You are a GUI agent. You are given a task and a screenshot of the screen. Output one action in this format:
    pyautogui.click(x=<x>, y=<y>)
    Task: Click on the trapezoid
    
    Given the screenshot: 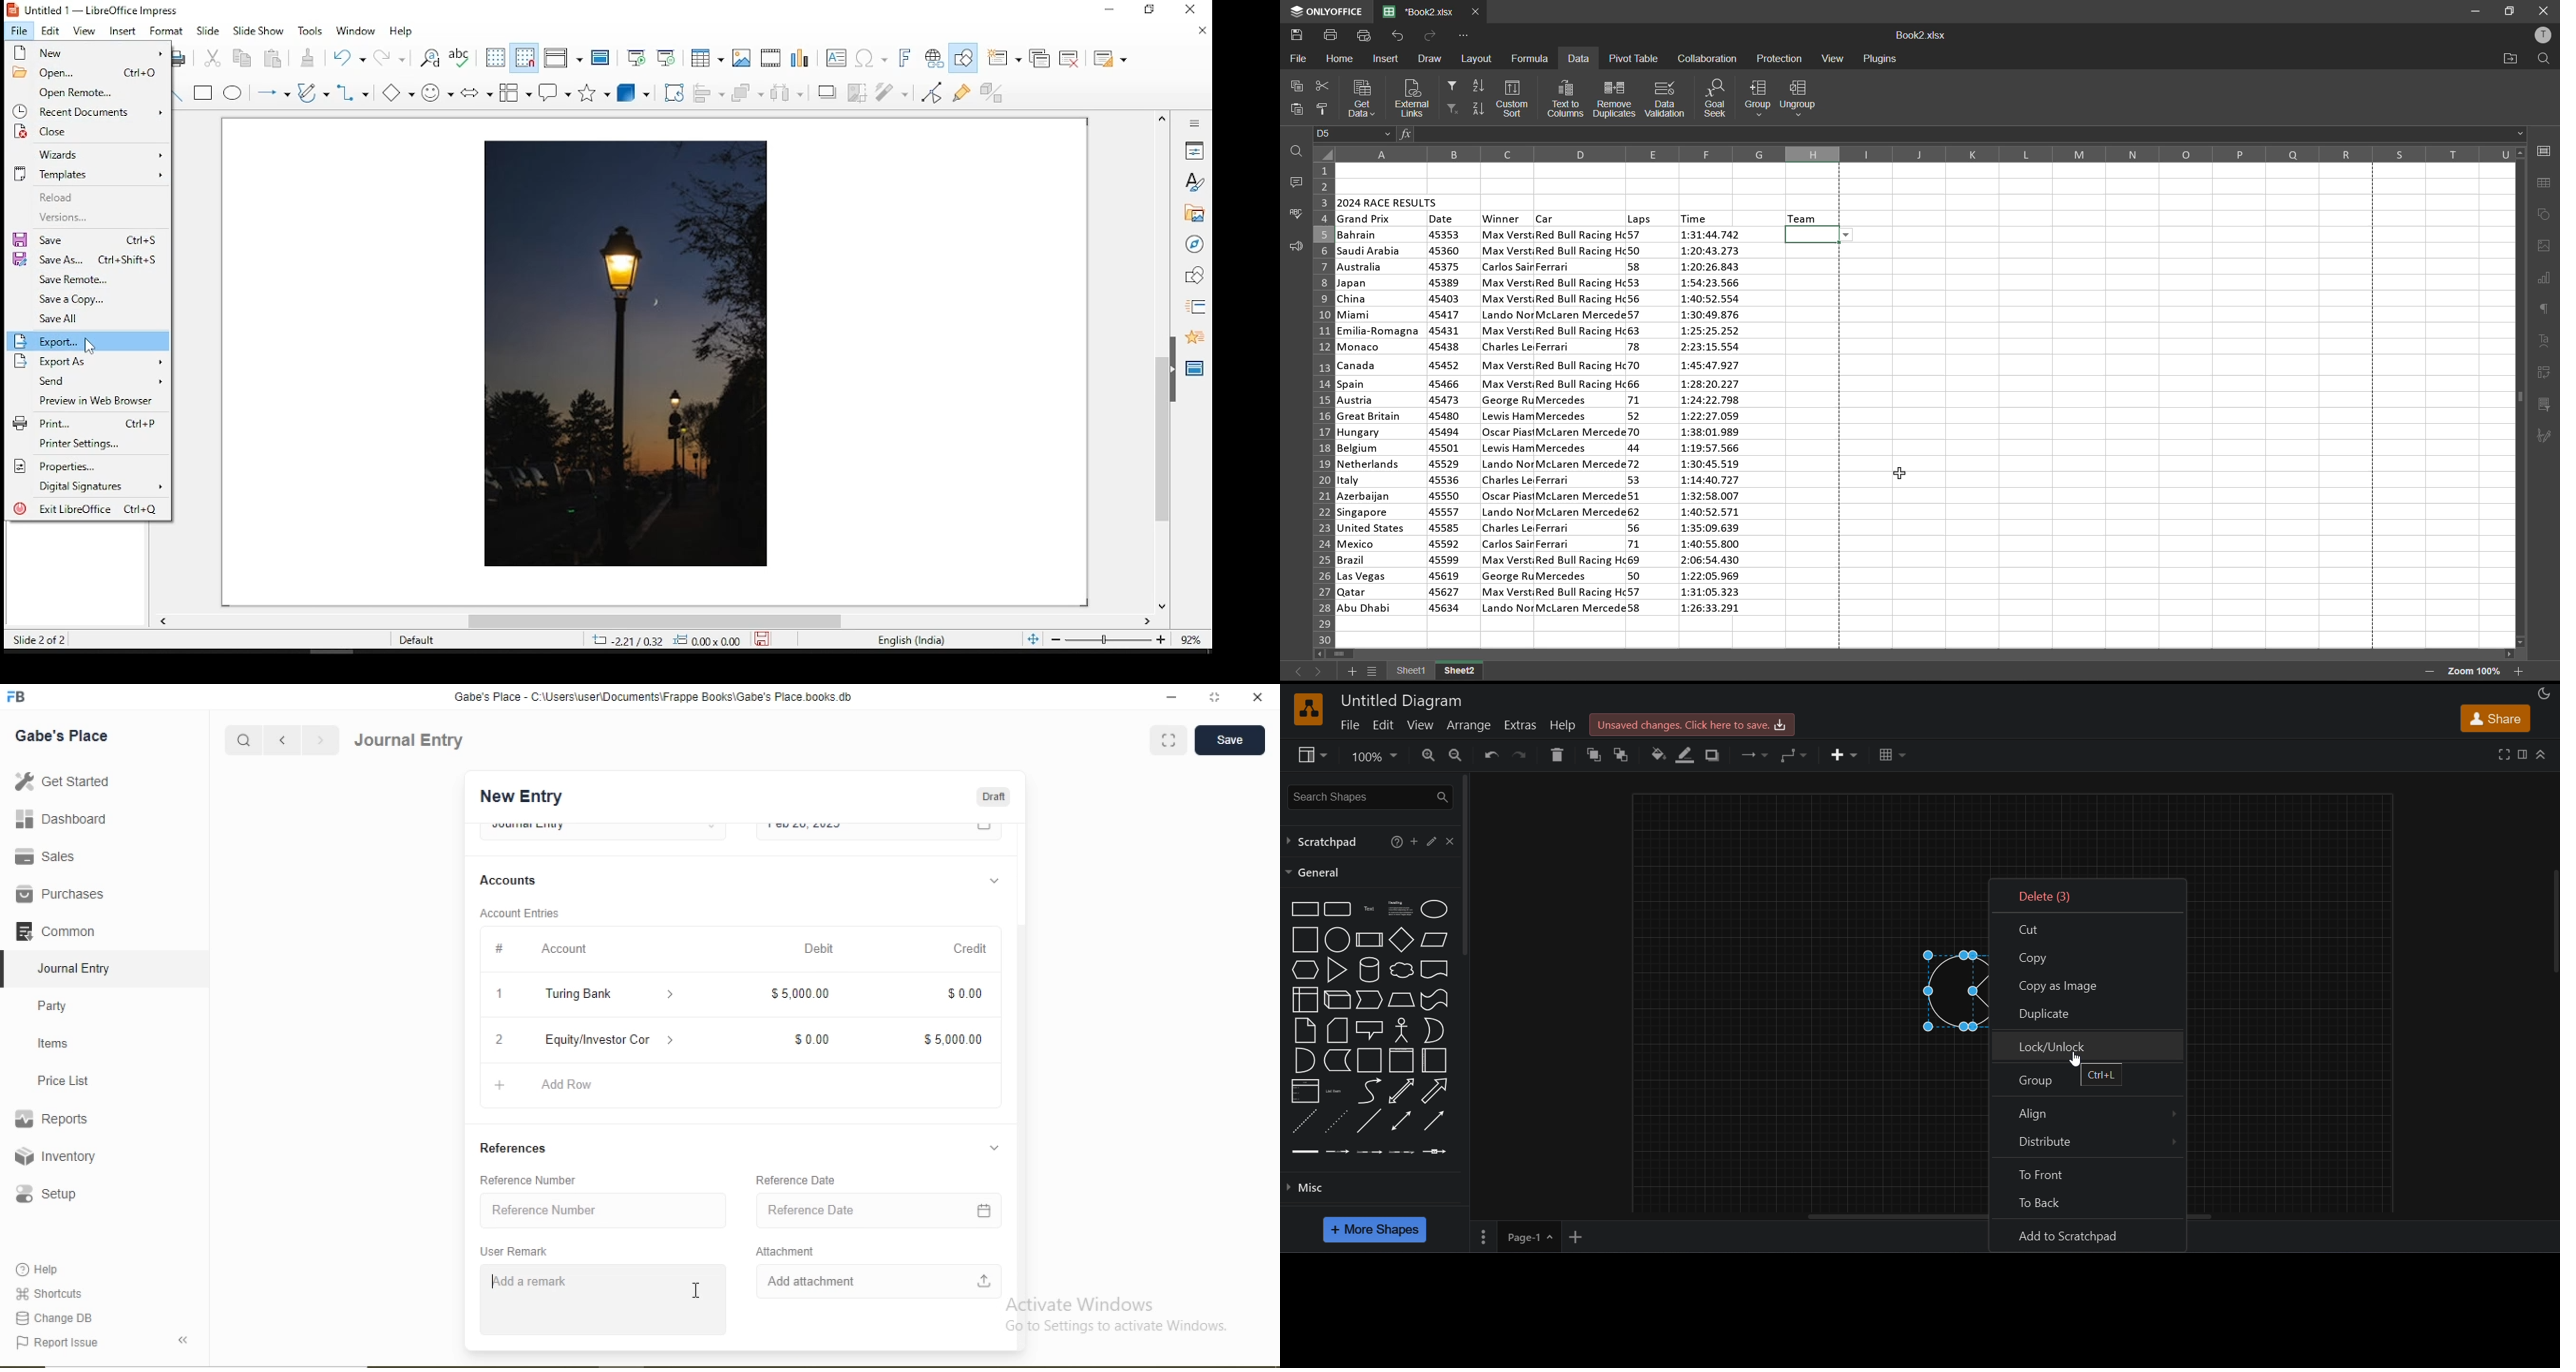 What is the action you would take?
    pyautogui.click(x=1401, y=999)
    